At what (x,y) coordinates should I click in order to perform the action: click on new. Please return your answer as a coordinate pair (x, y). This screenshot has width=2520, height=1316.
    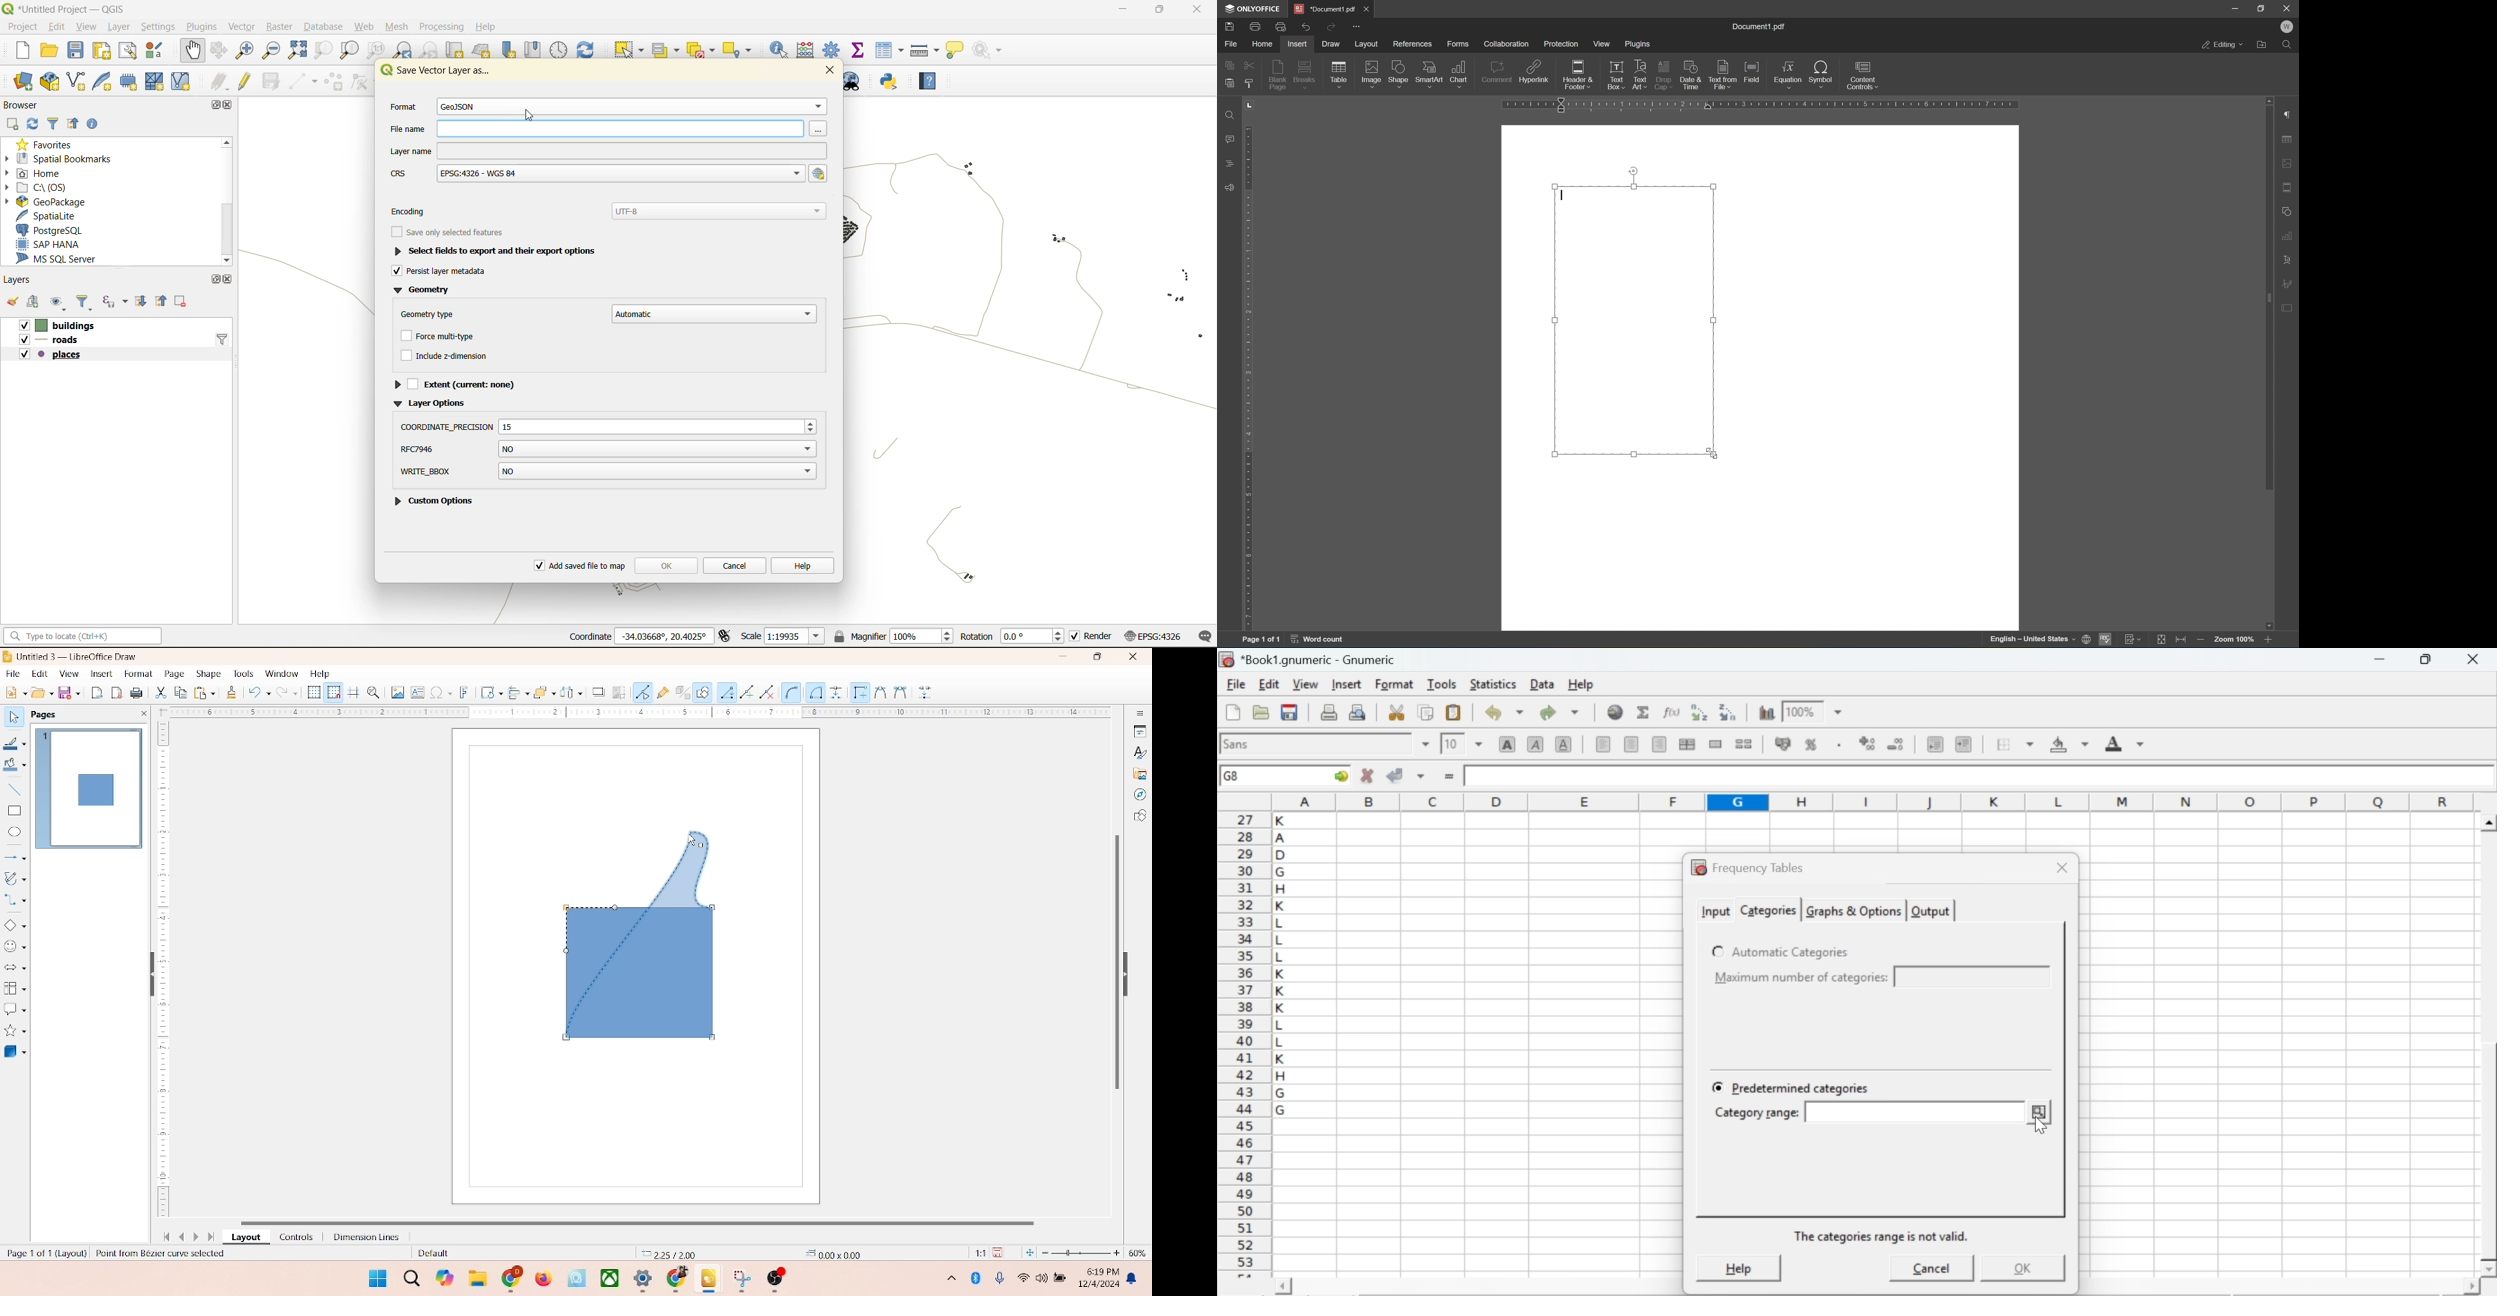
    Looking at the image, I should click on (1232, 712).